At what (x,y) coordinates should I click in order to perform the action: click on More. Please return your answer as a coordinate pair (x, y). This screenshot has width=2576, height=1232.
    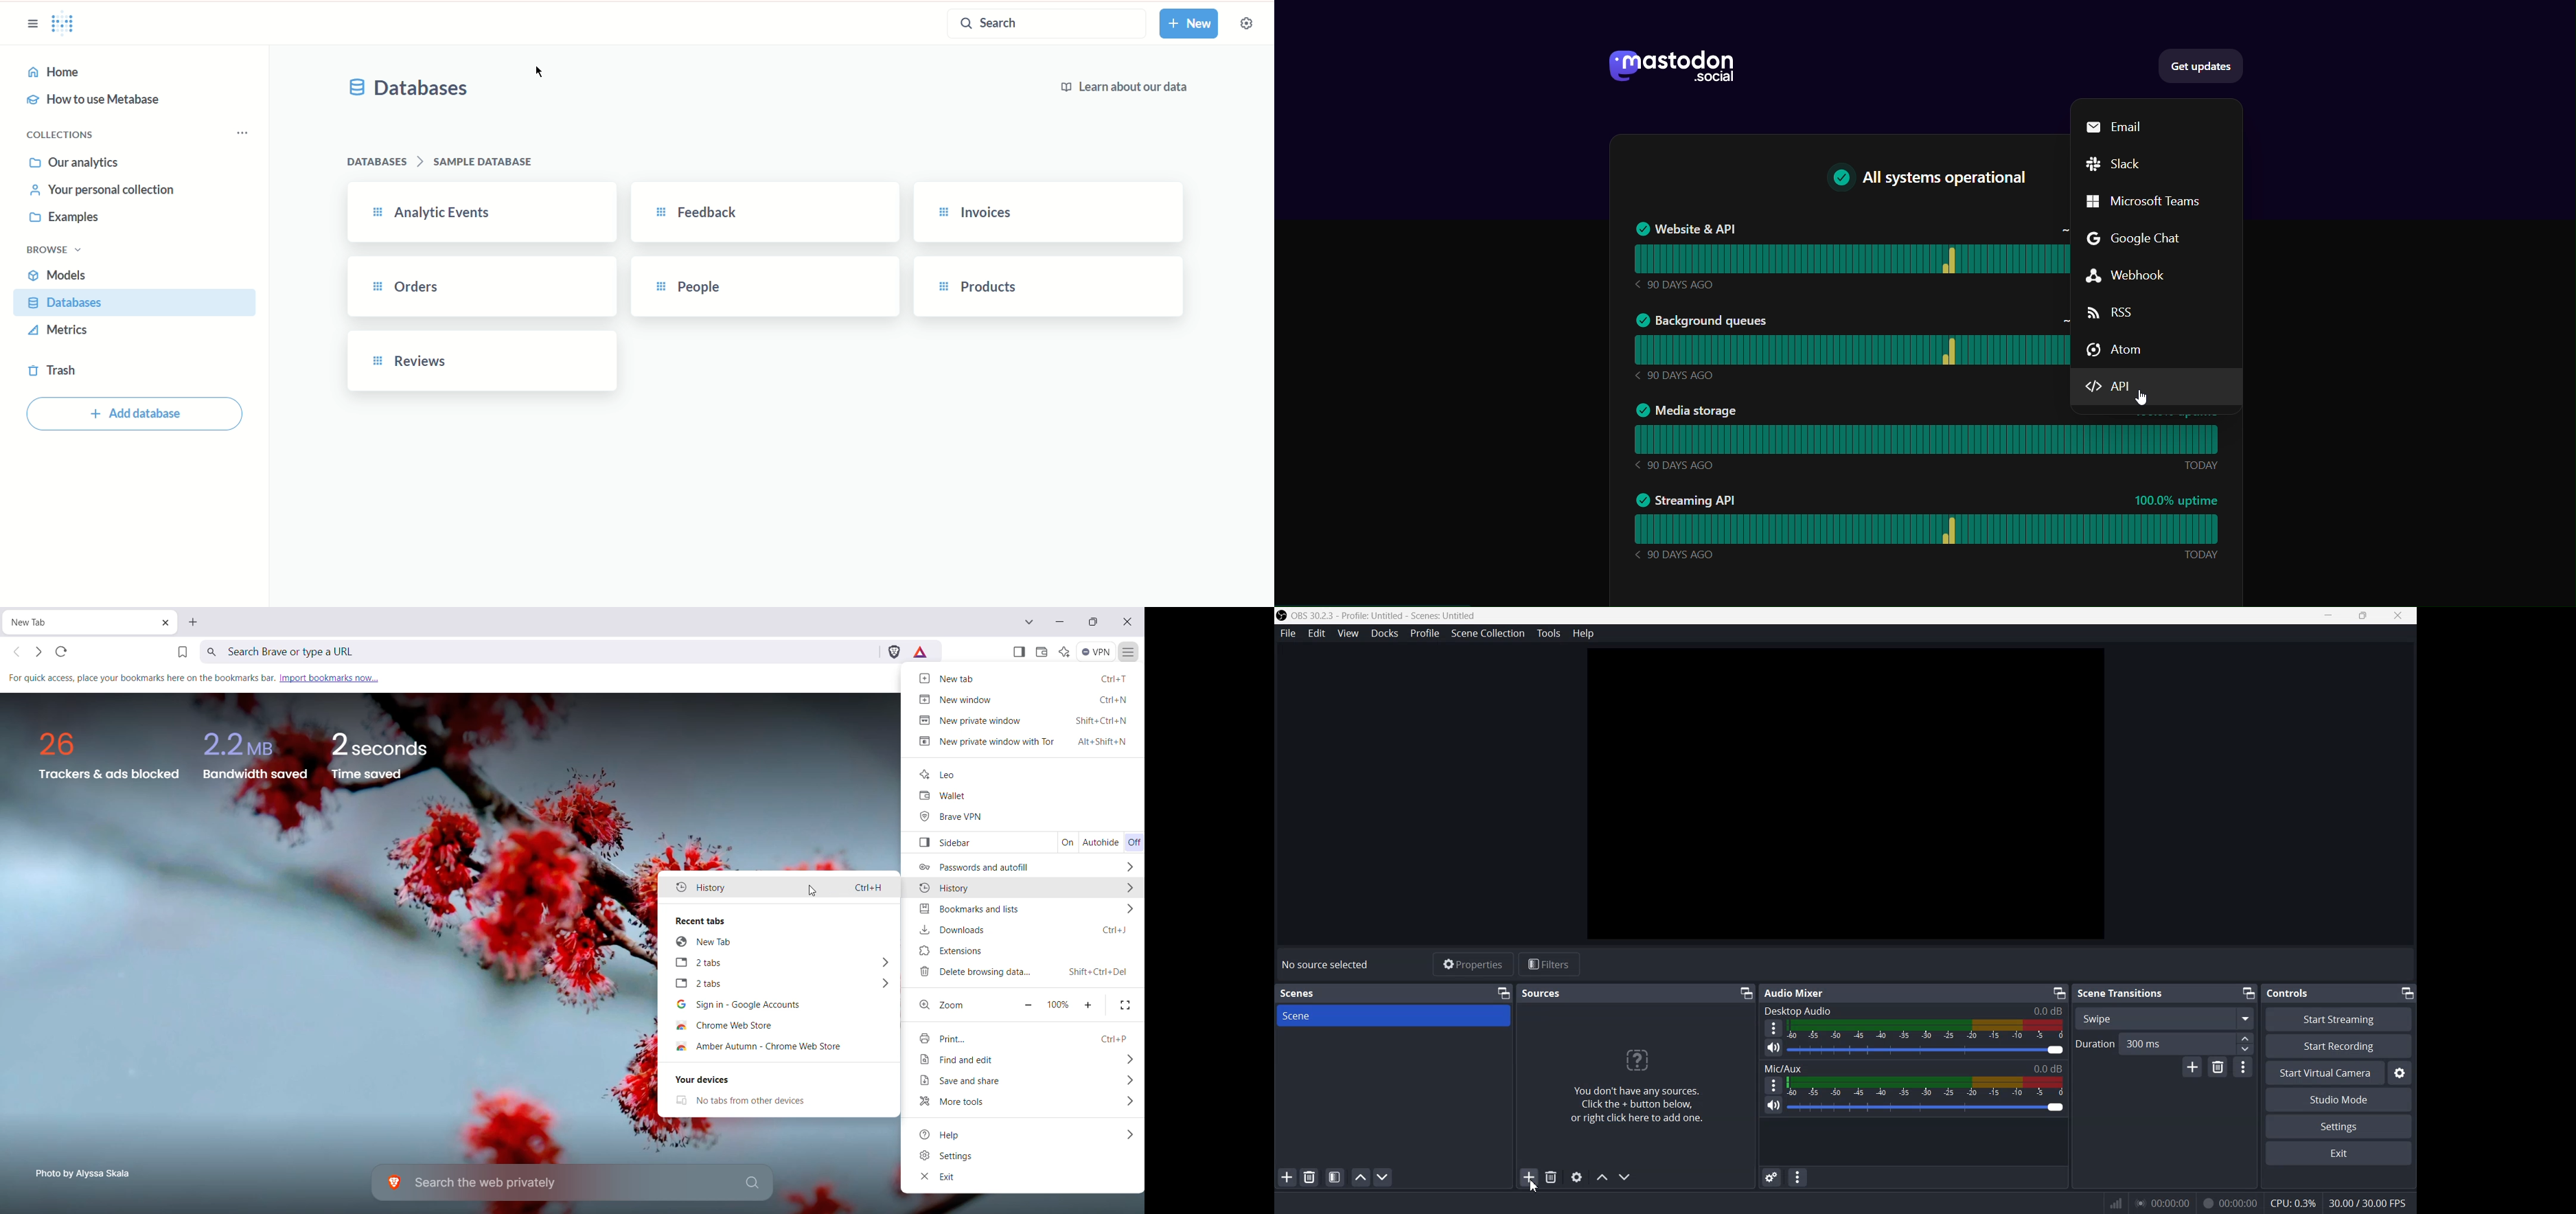
    Looking at the image, I should click on (1773, 1027).